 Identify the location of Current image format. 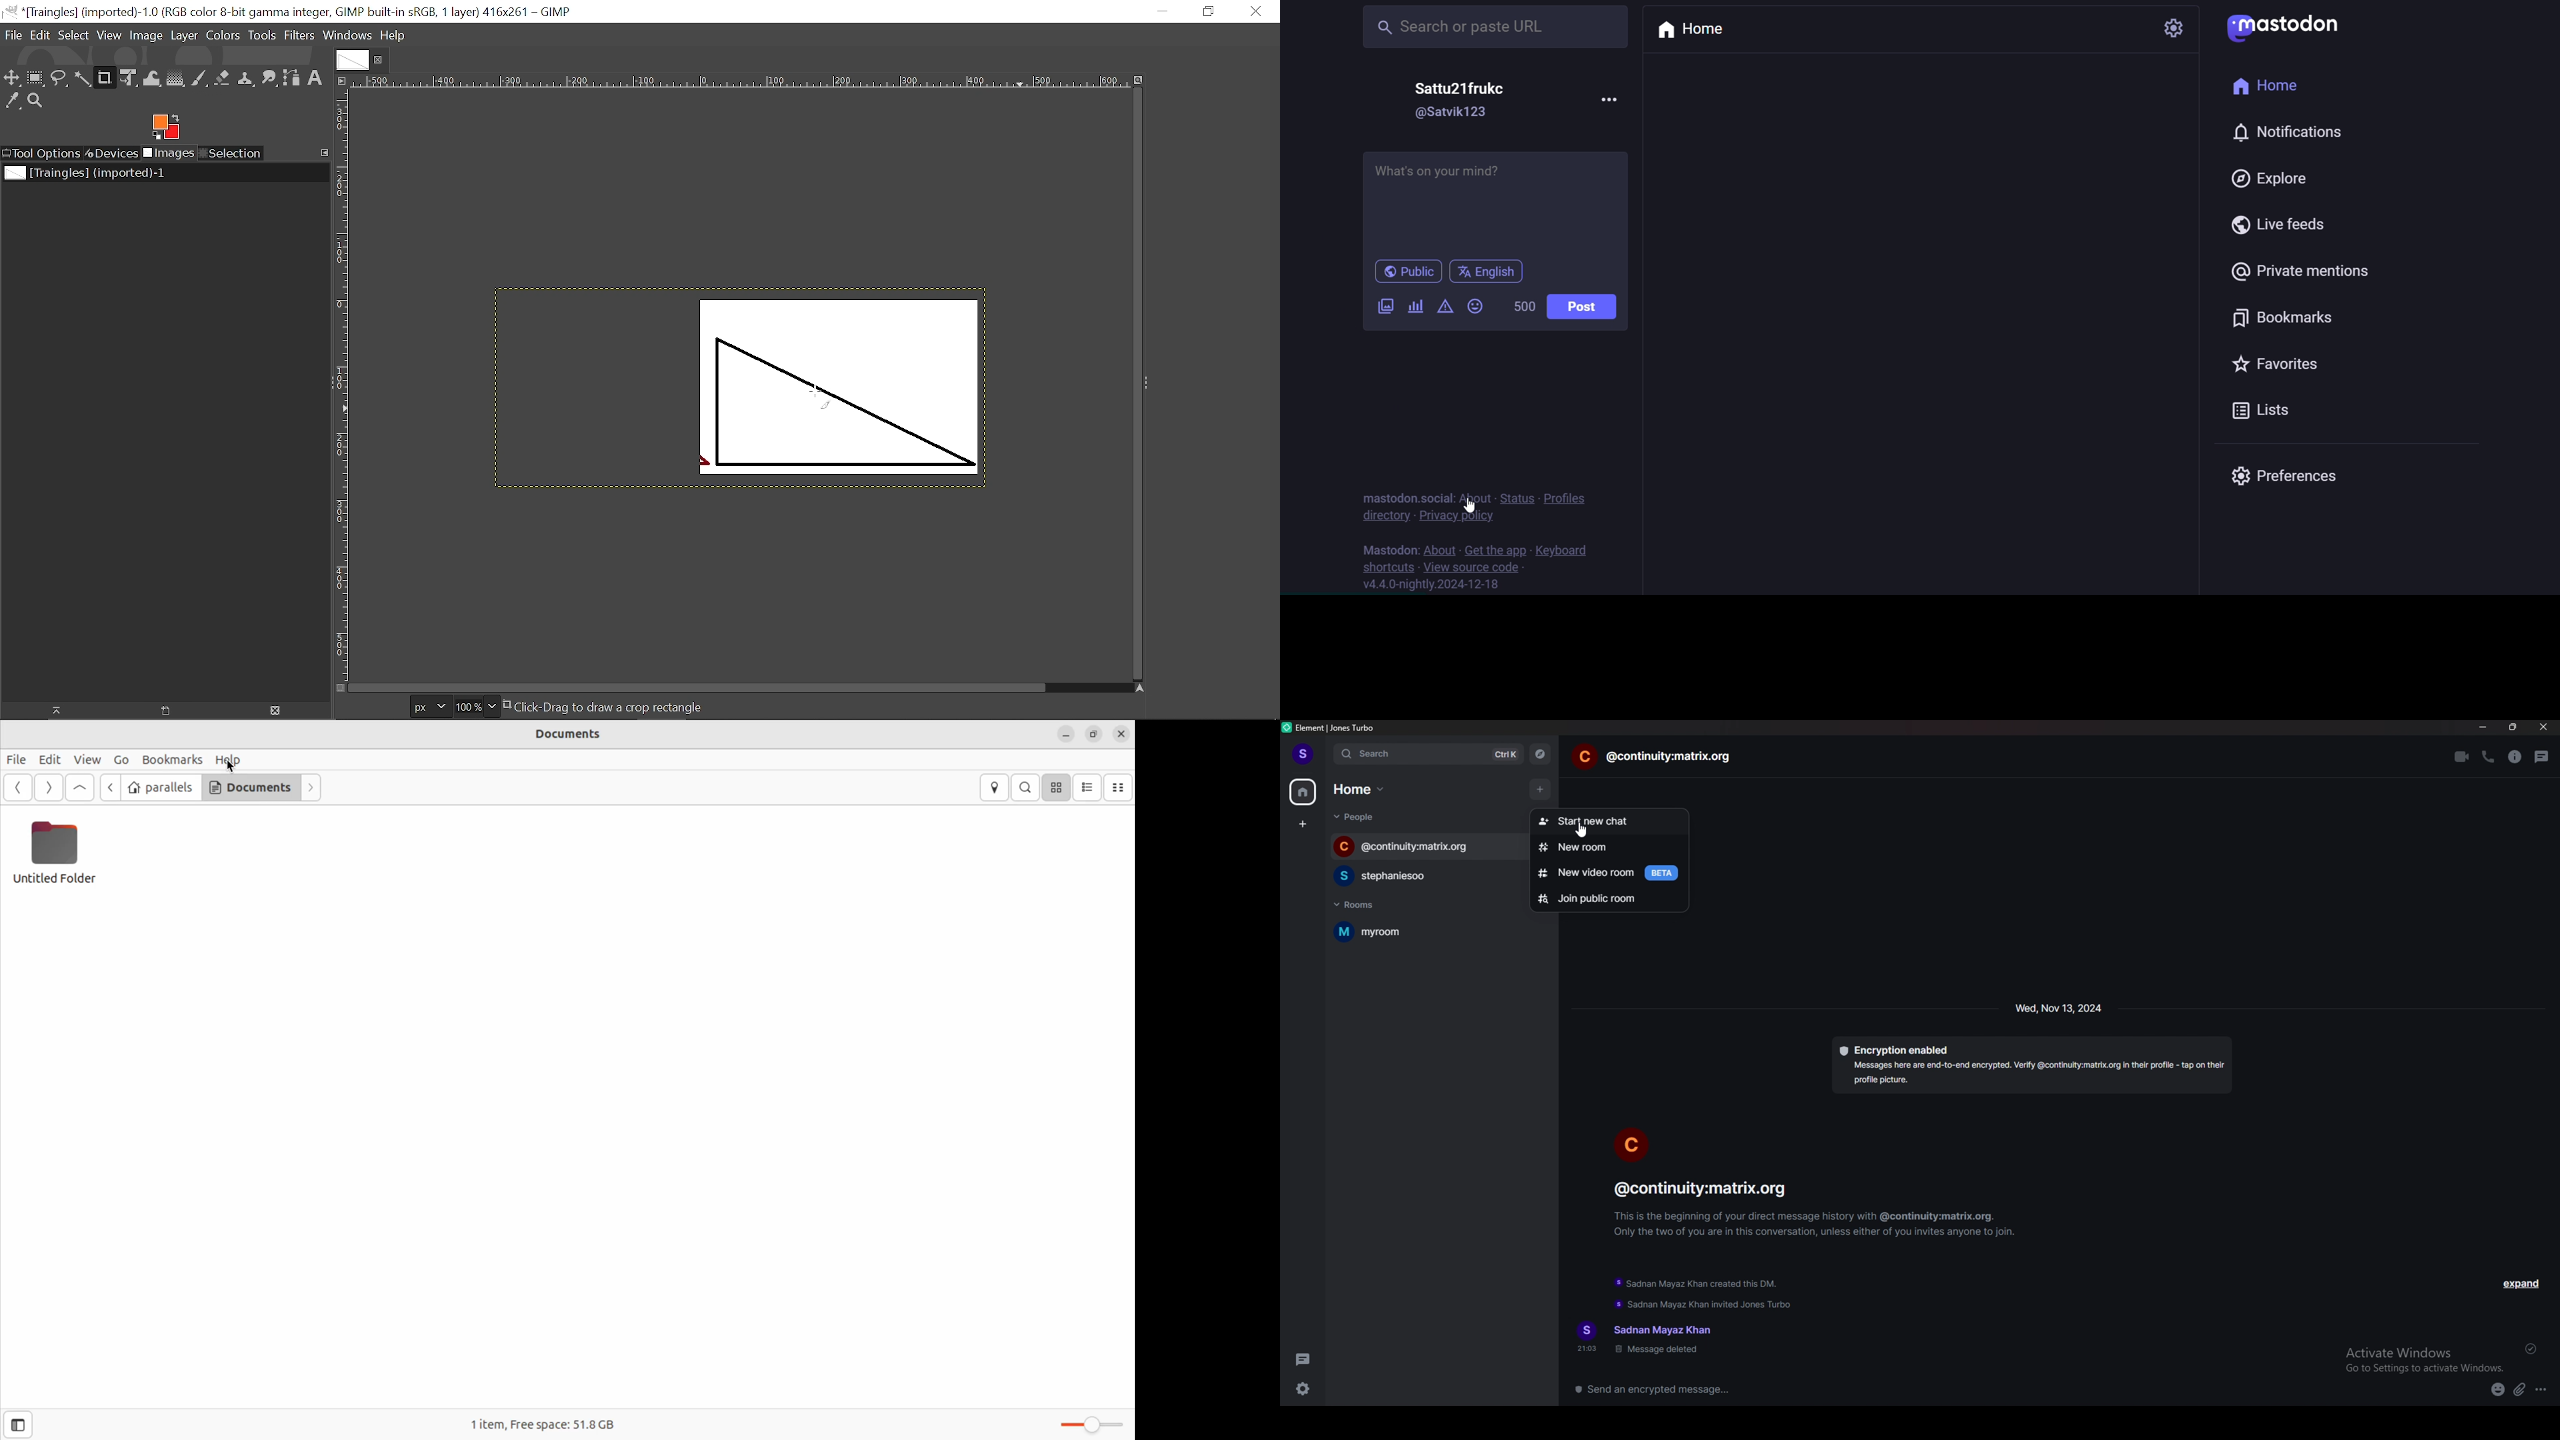
(427, 706).